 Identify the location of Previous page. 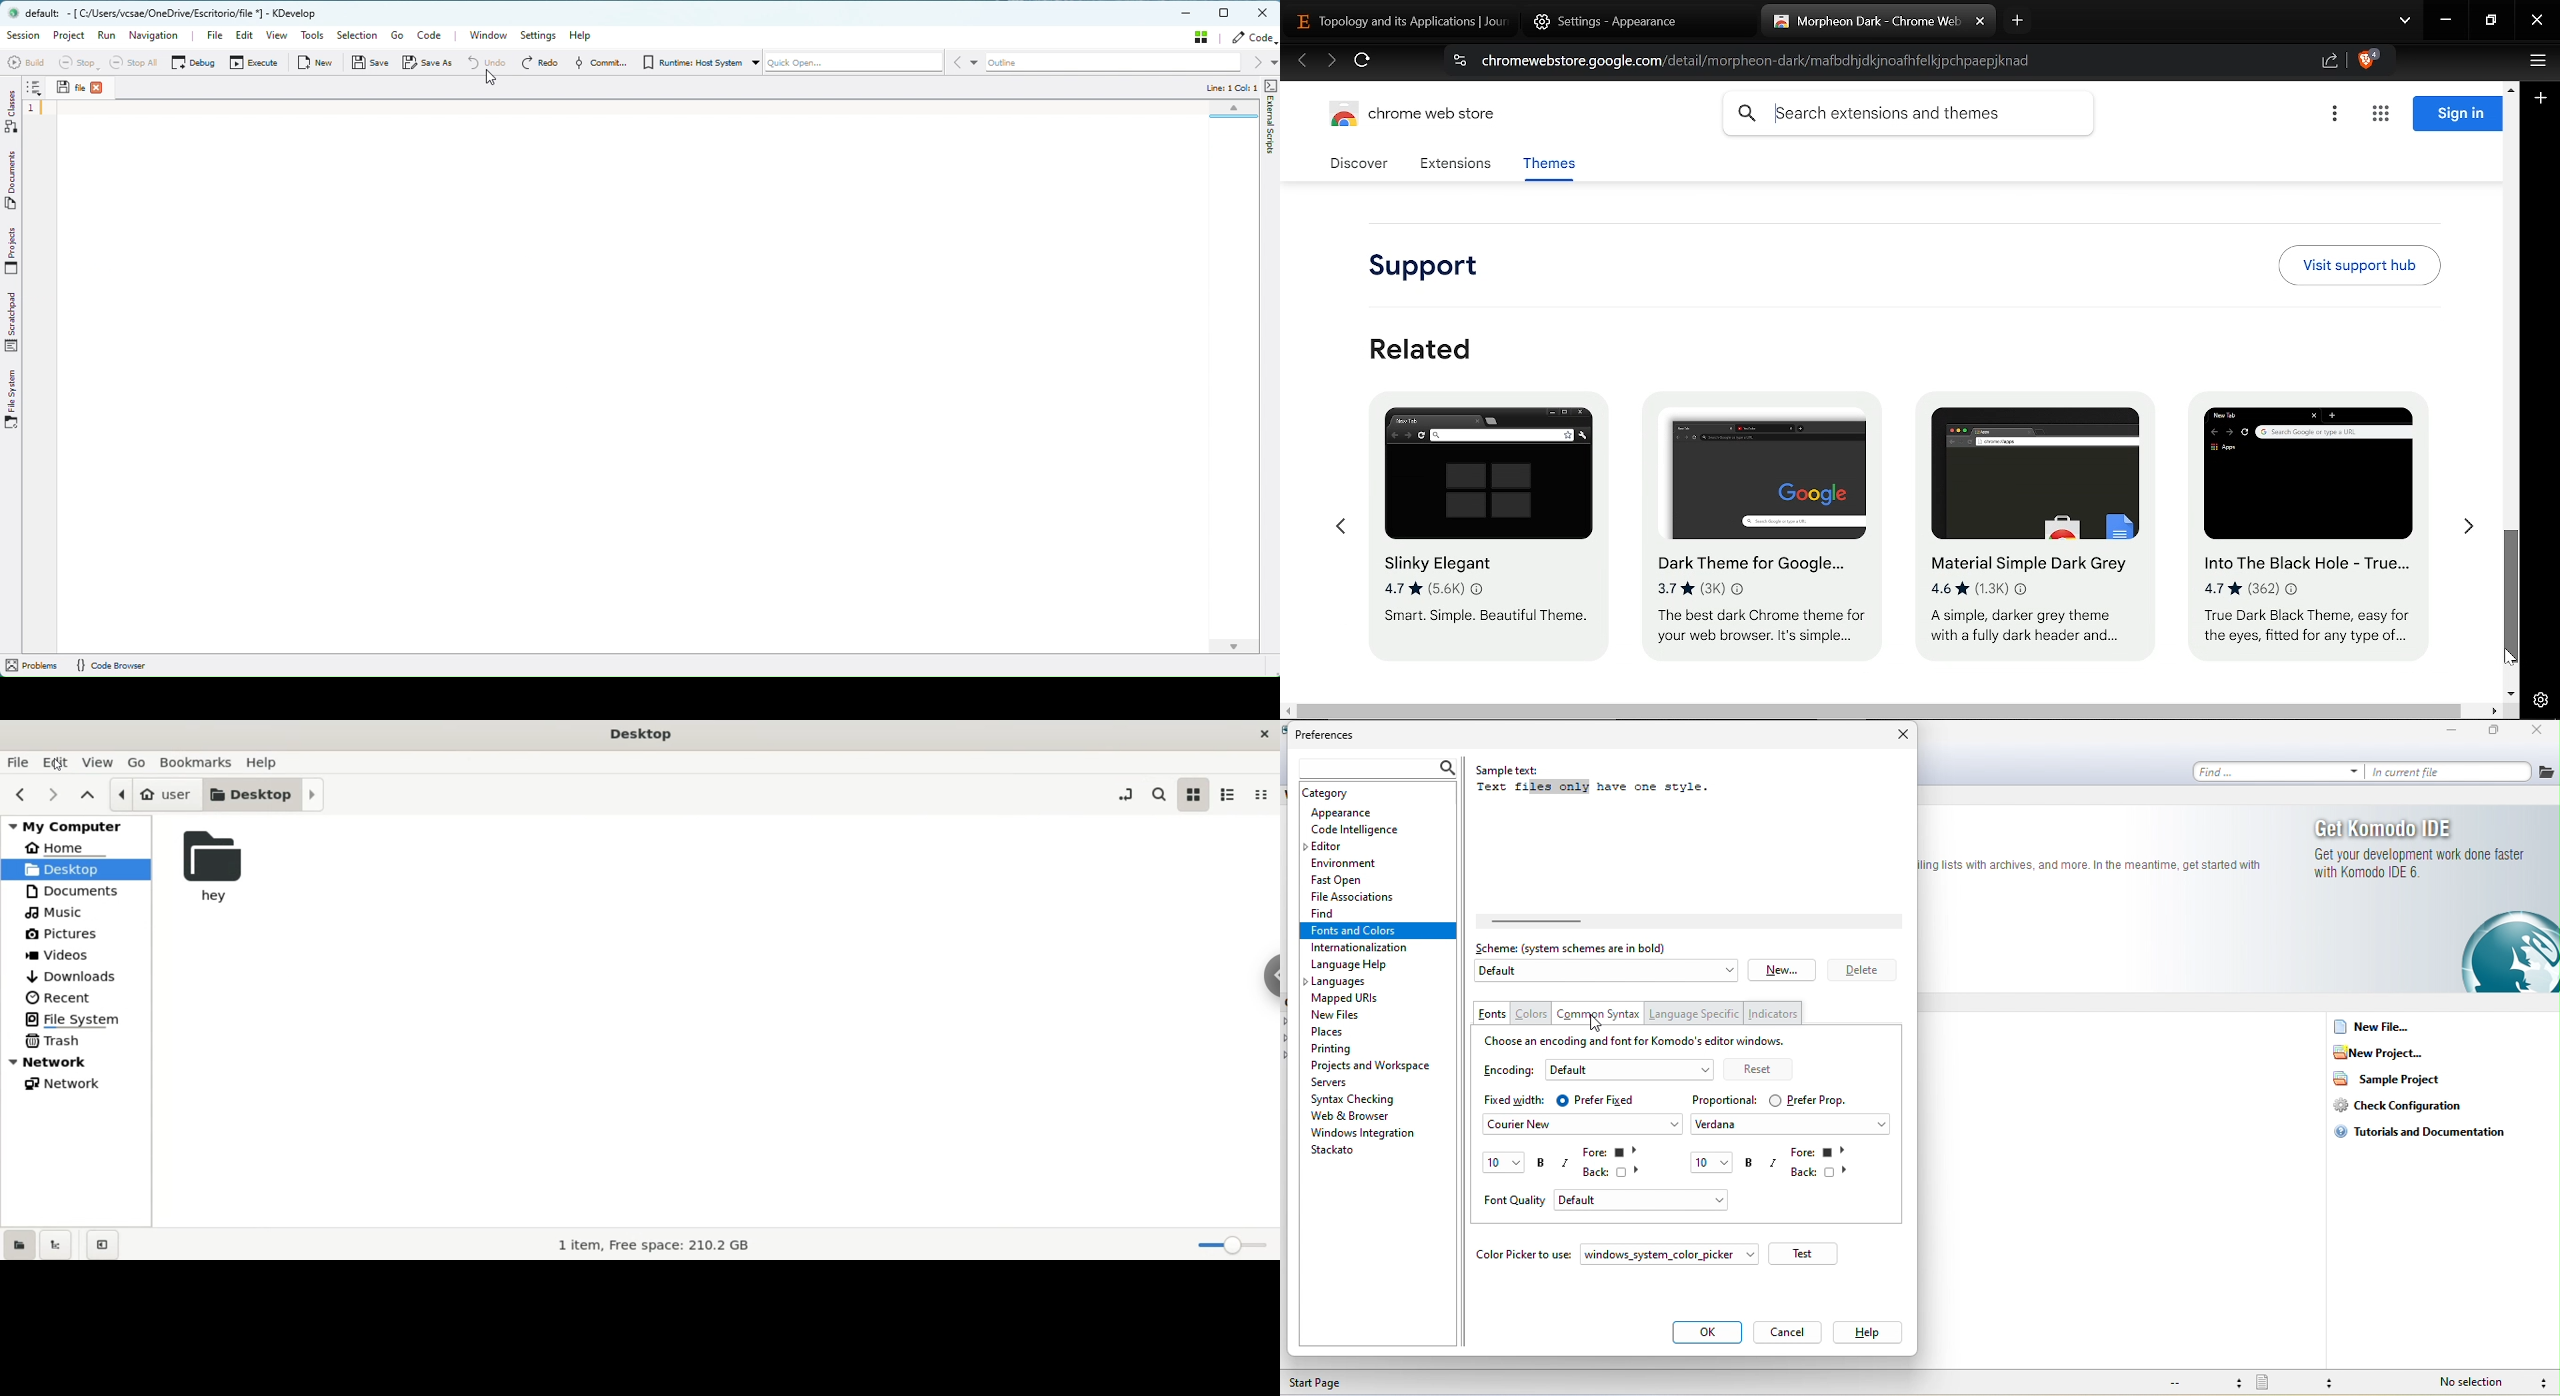
(1302, 62).